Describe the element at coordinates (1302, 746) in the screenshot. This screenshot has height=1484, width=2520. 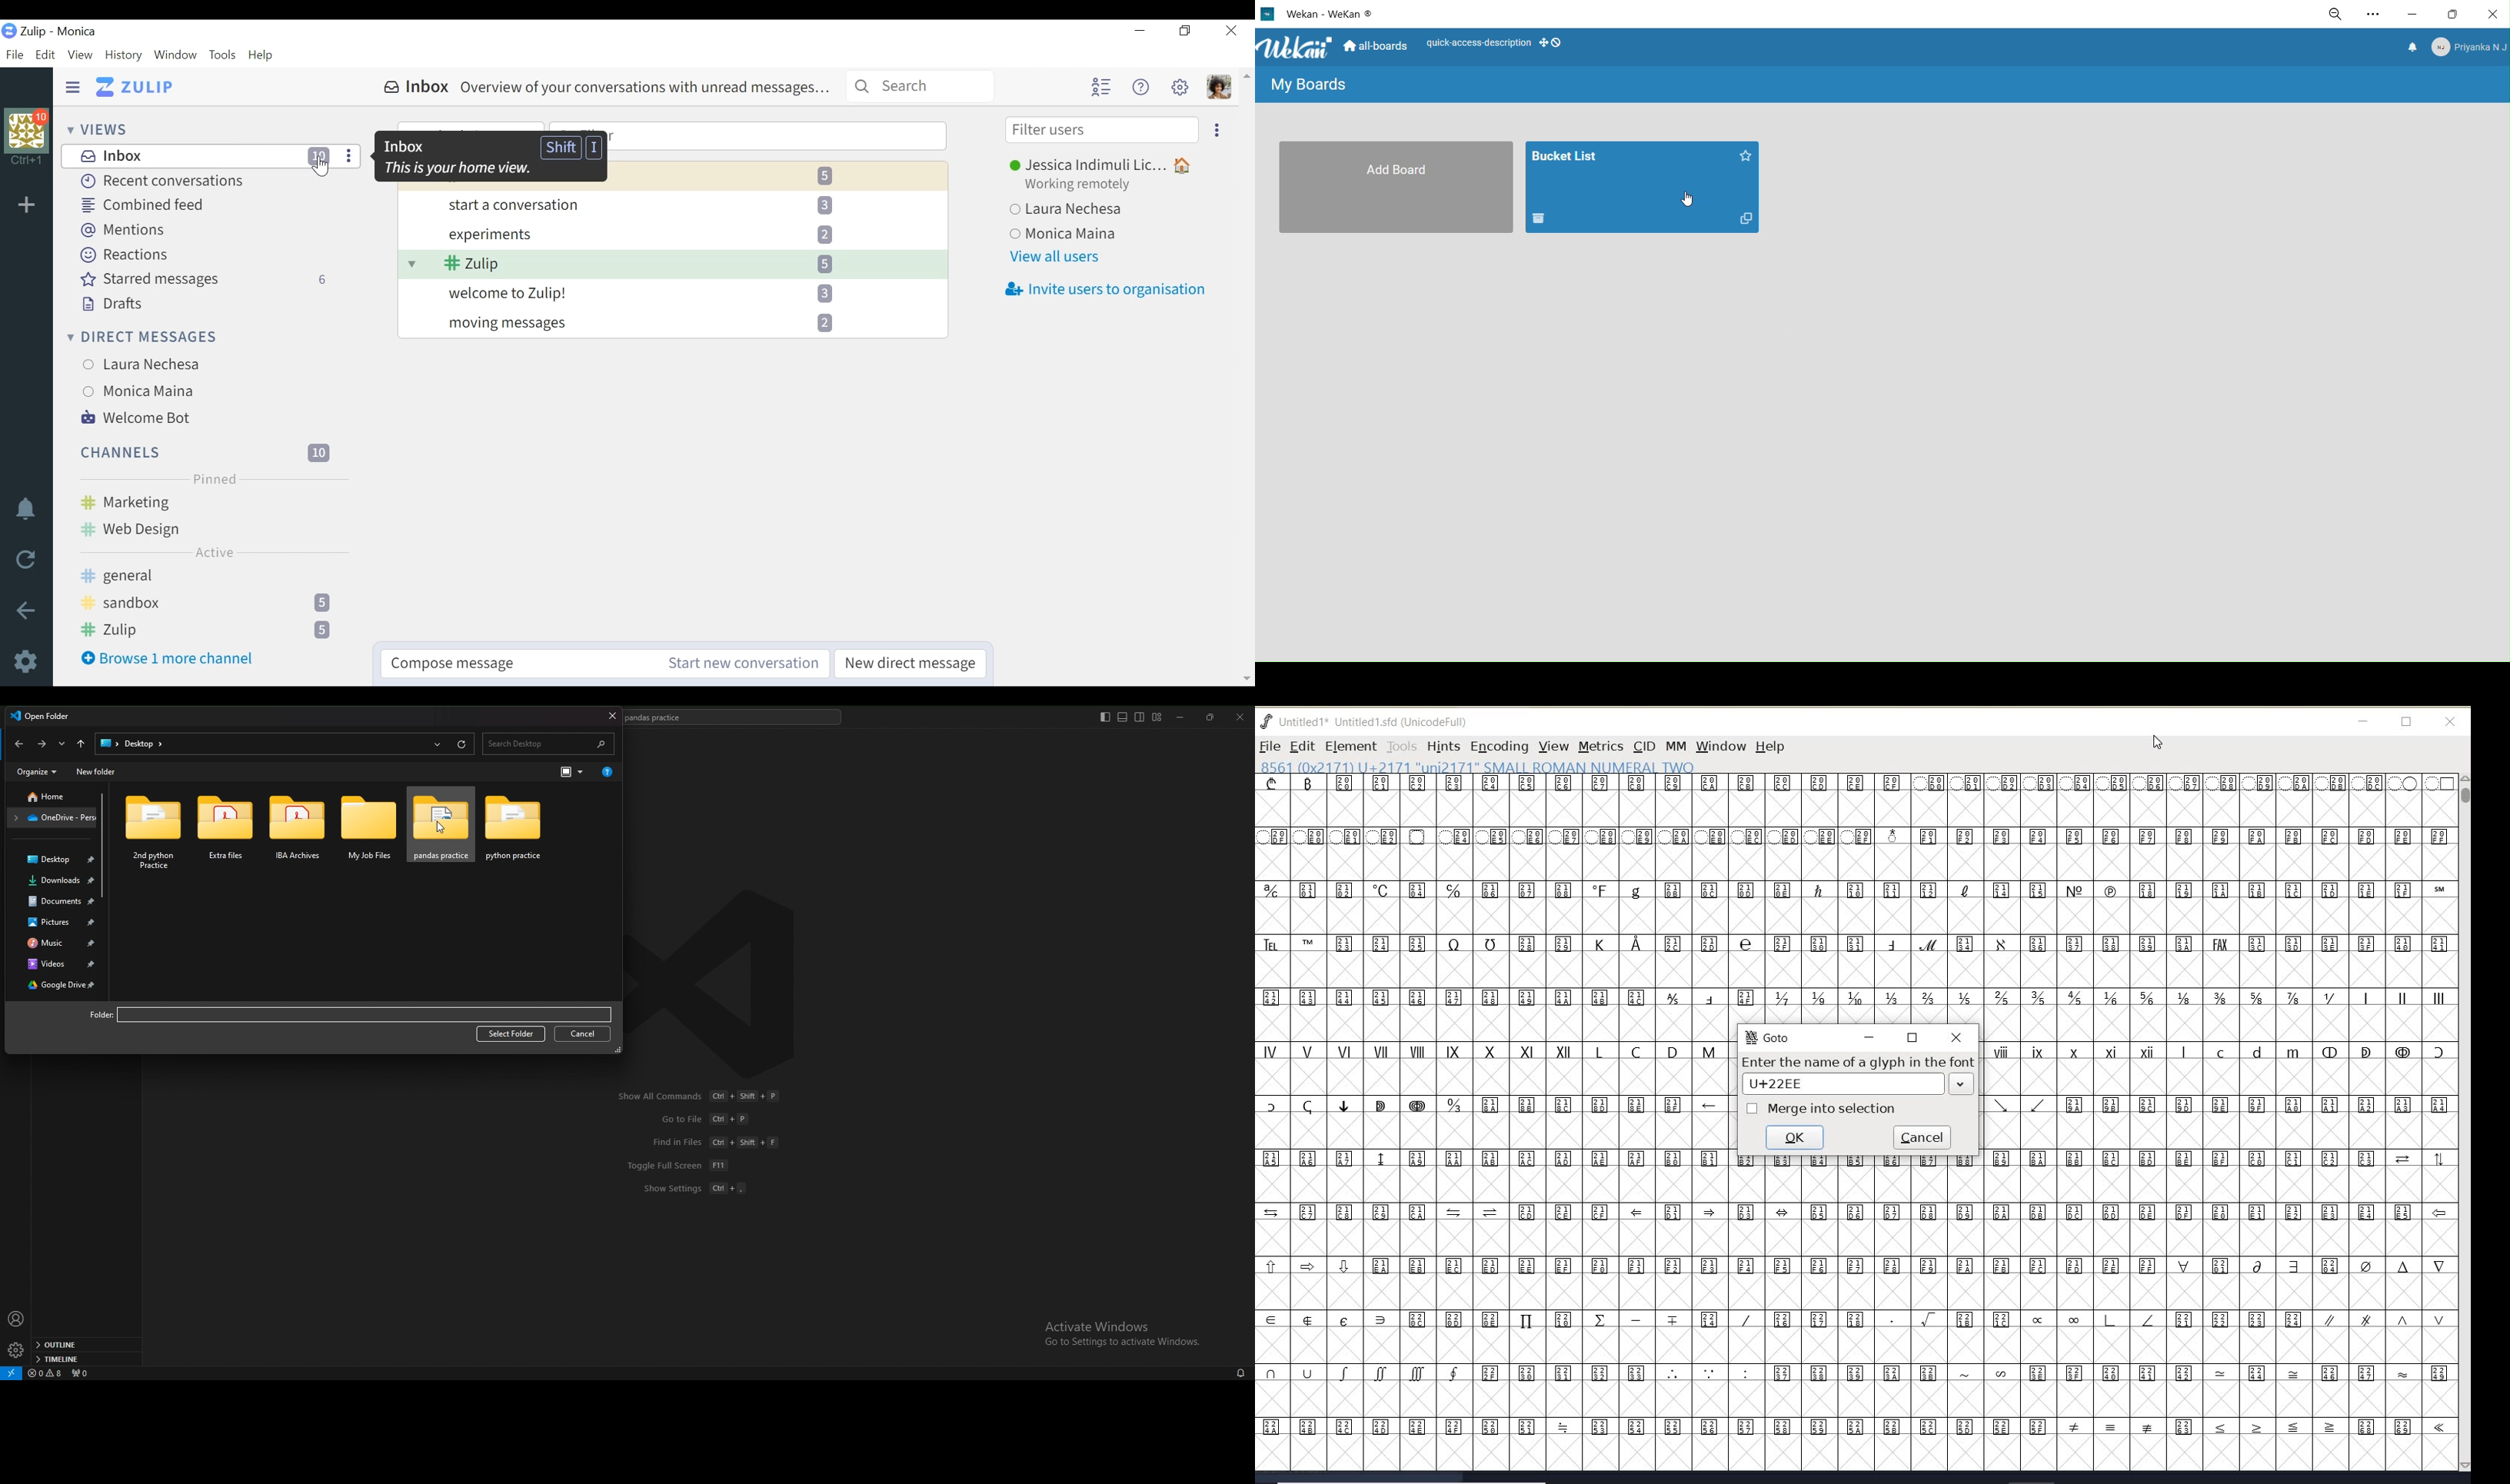
I see `EDIT` at that location.